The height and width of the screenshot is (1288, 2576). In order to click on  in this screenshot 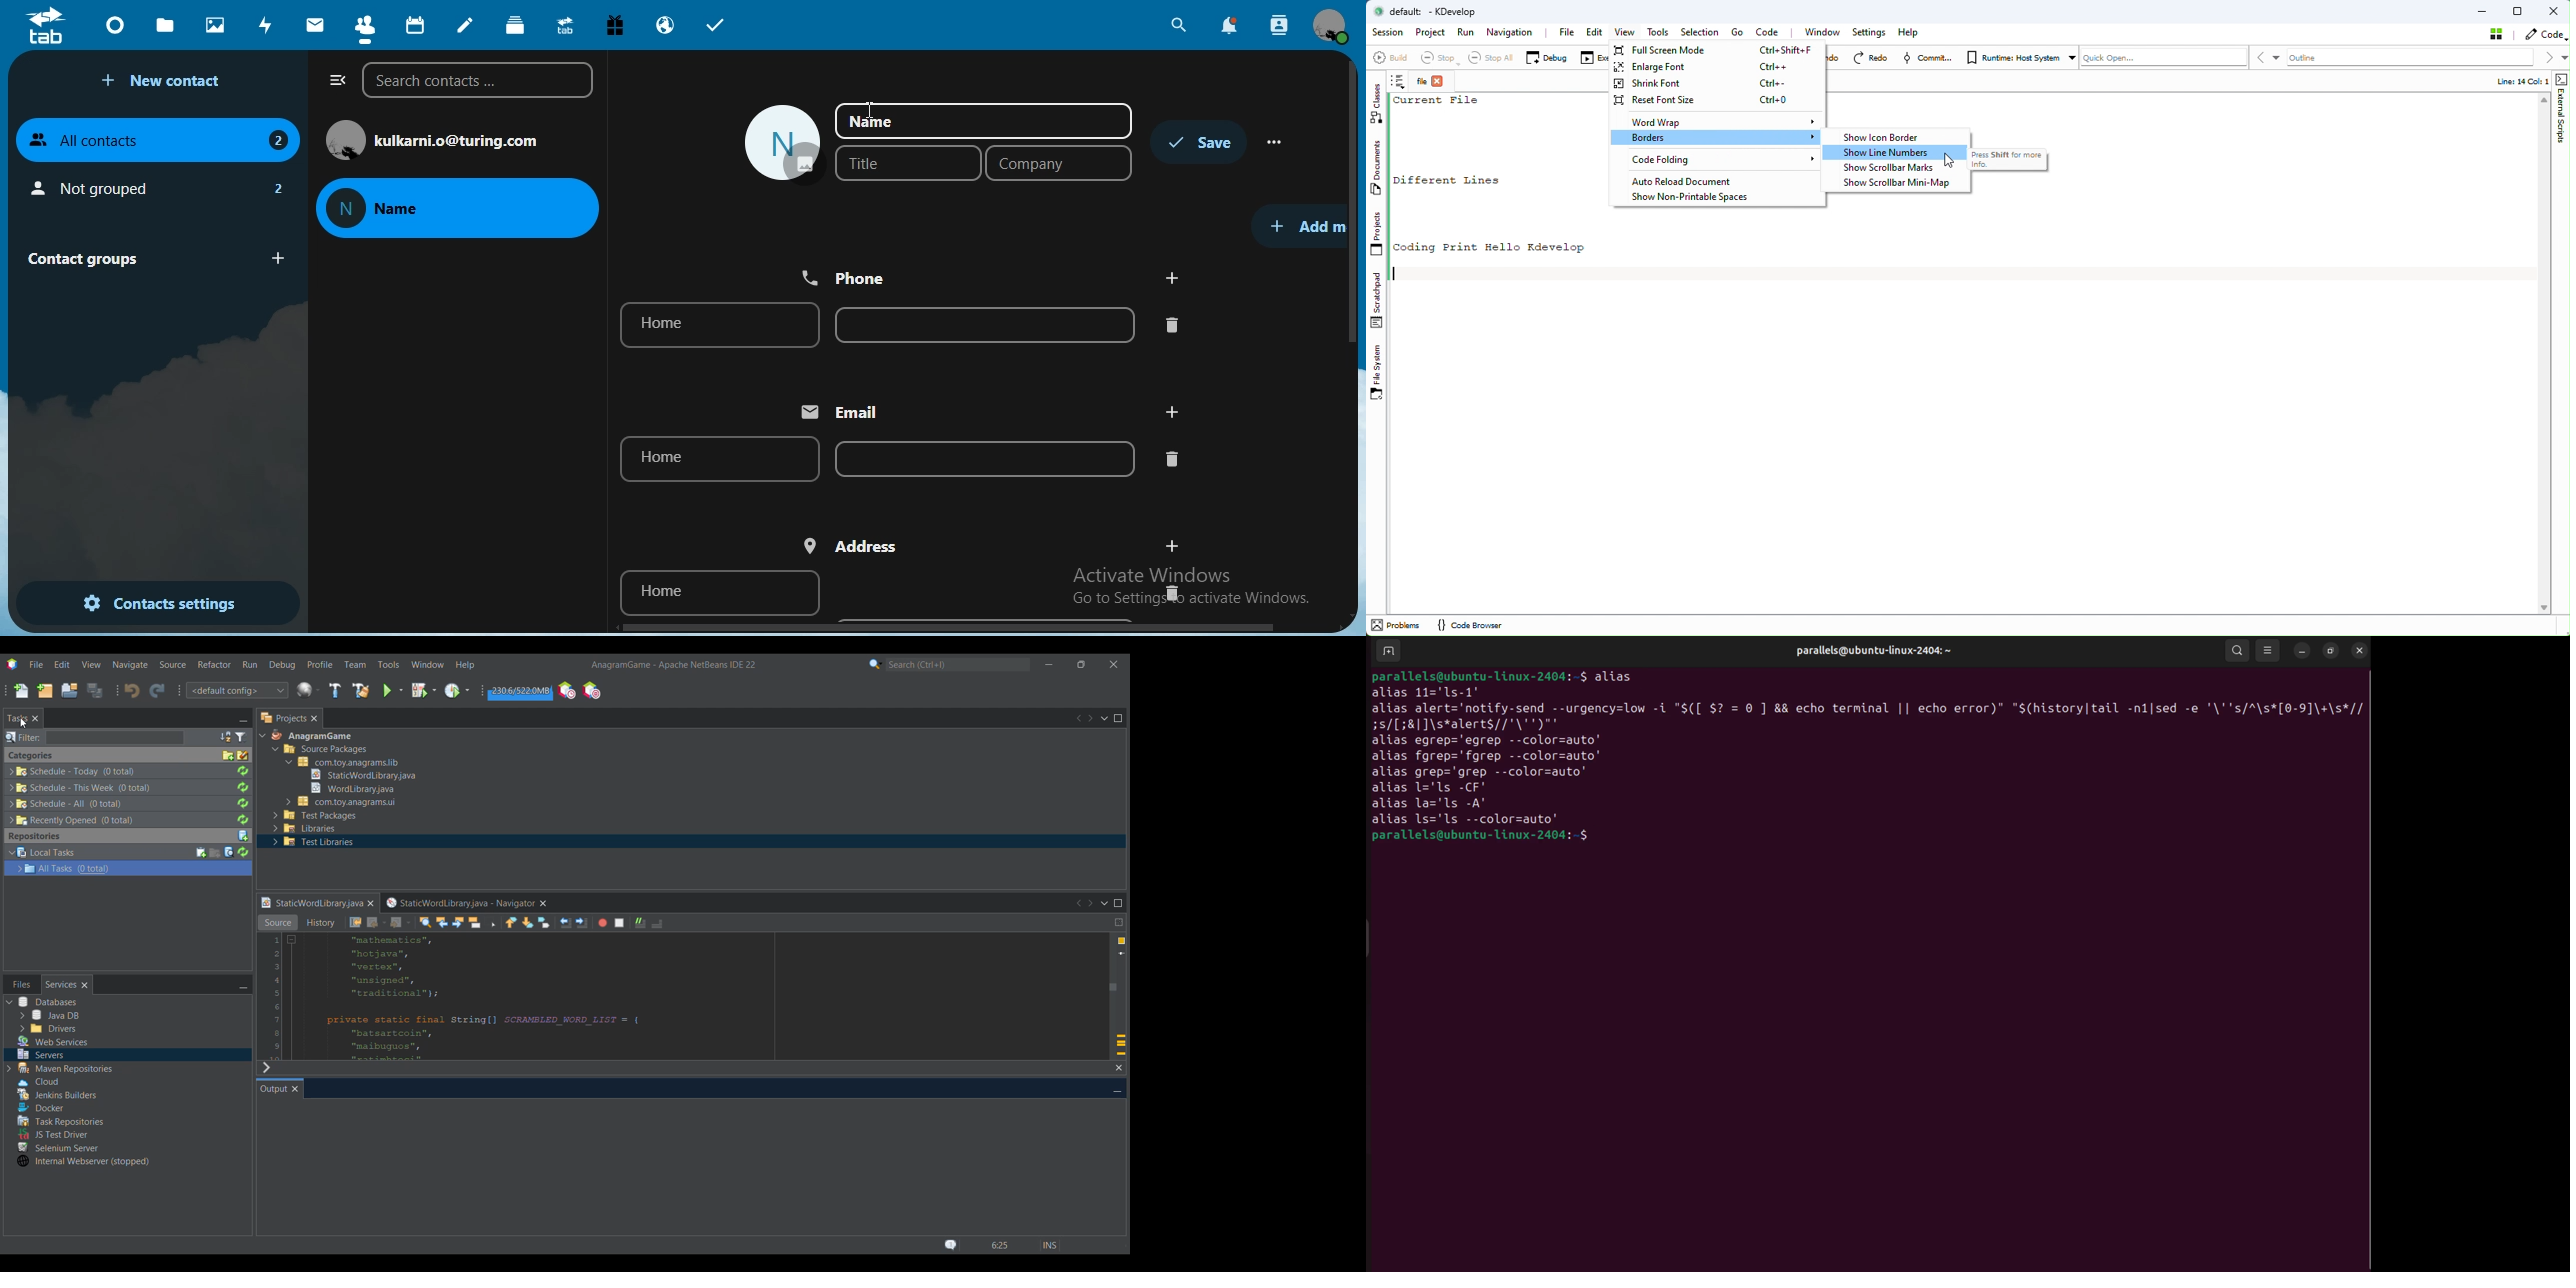, I will do `click(983, 457)`.